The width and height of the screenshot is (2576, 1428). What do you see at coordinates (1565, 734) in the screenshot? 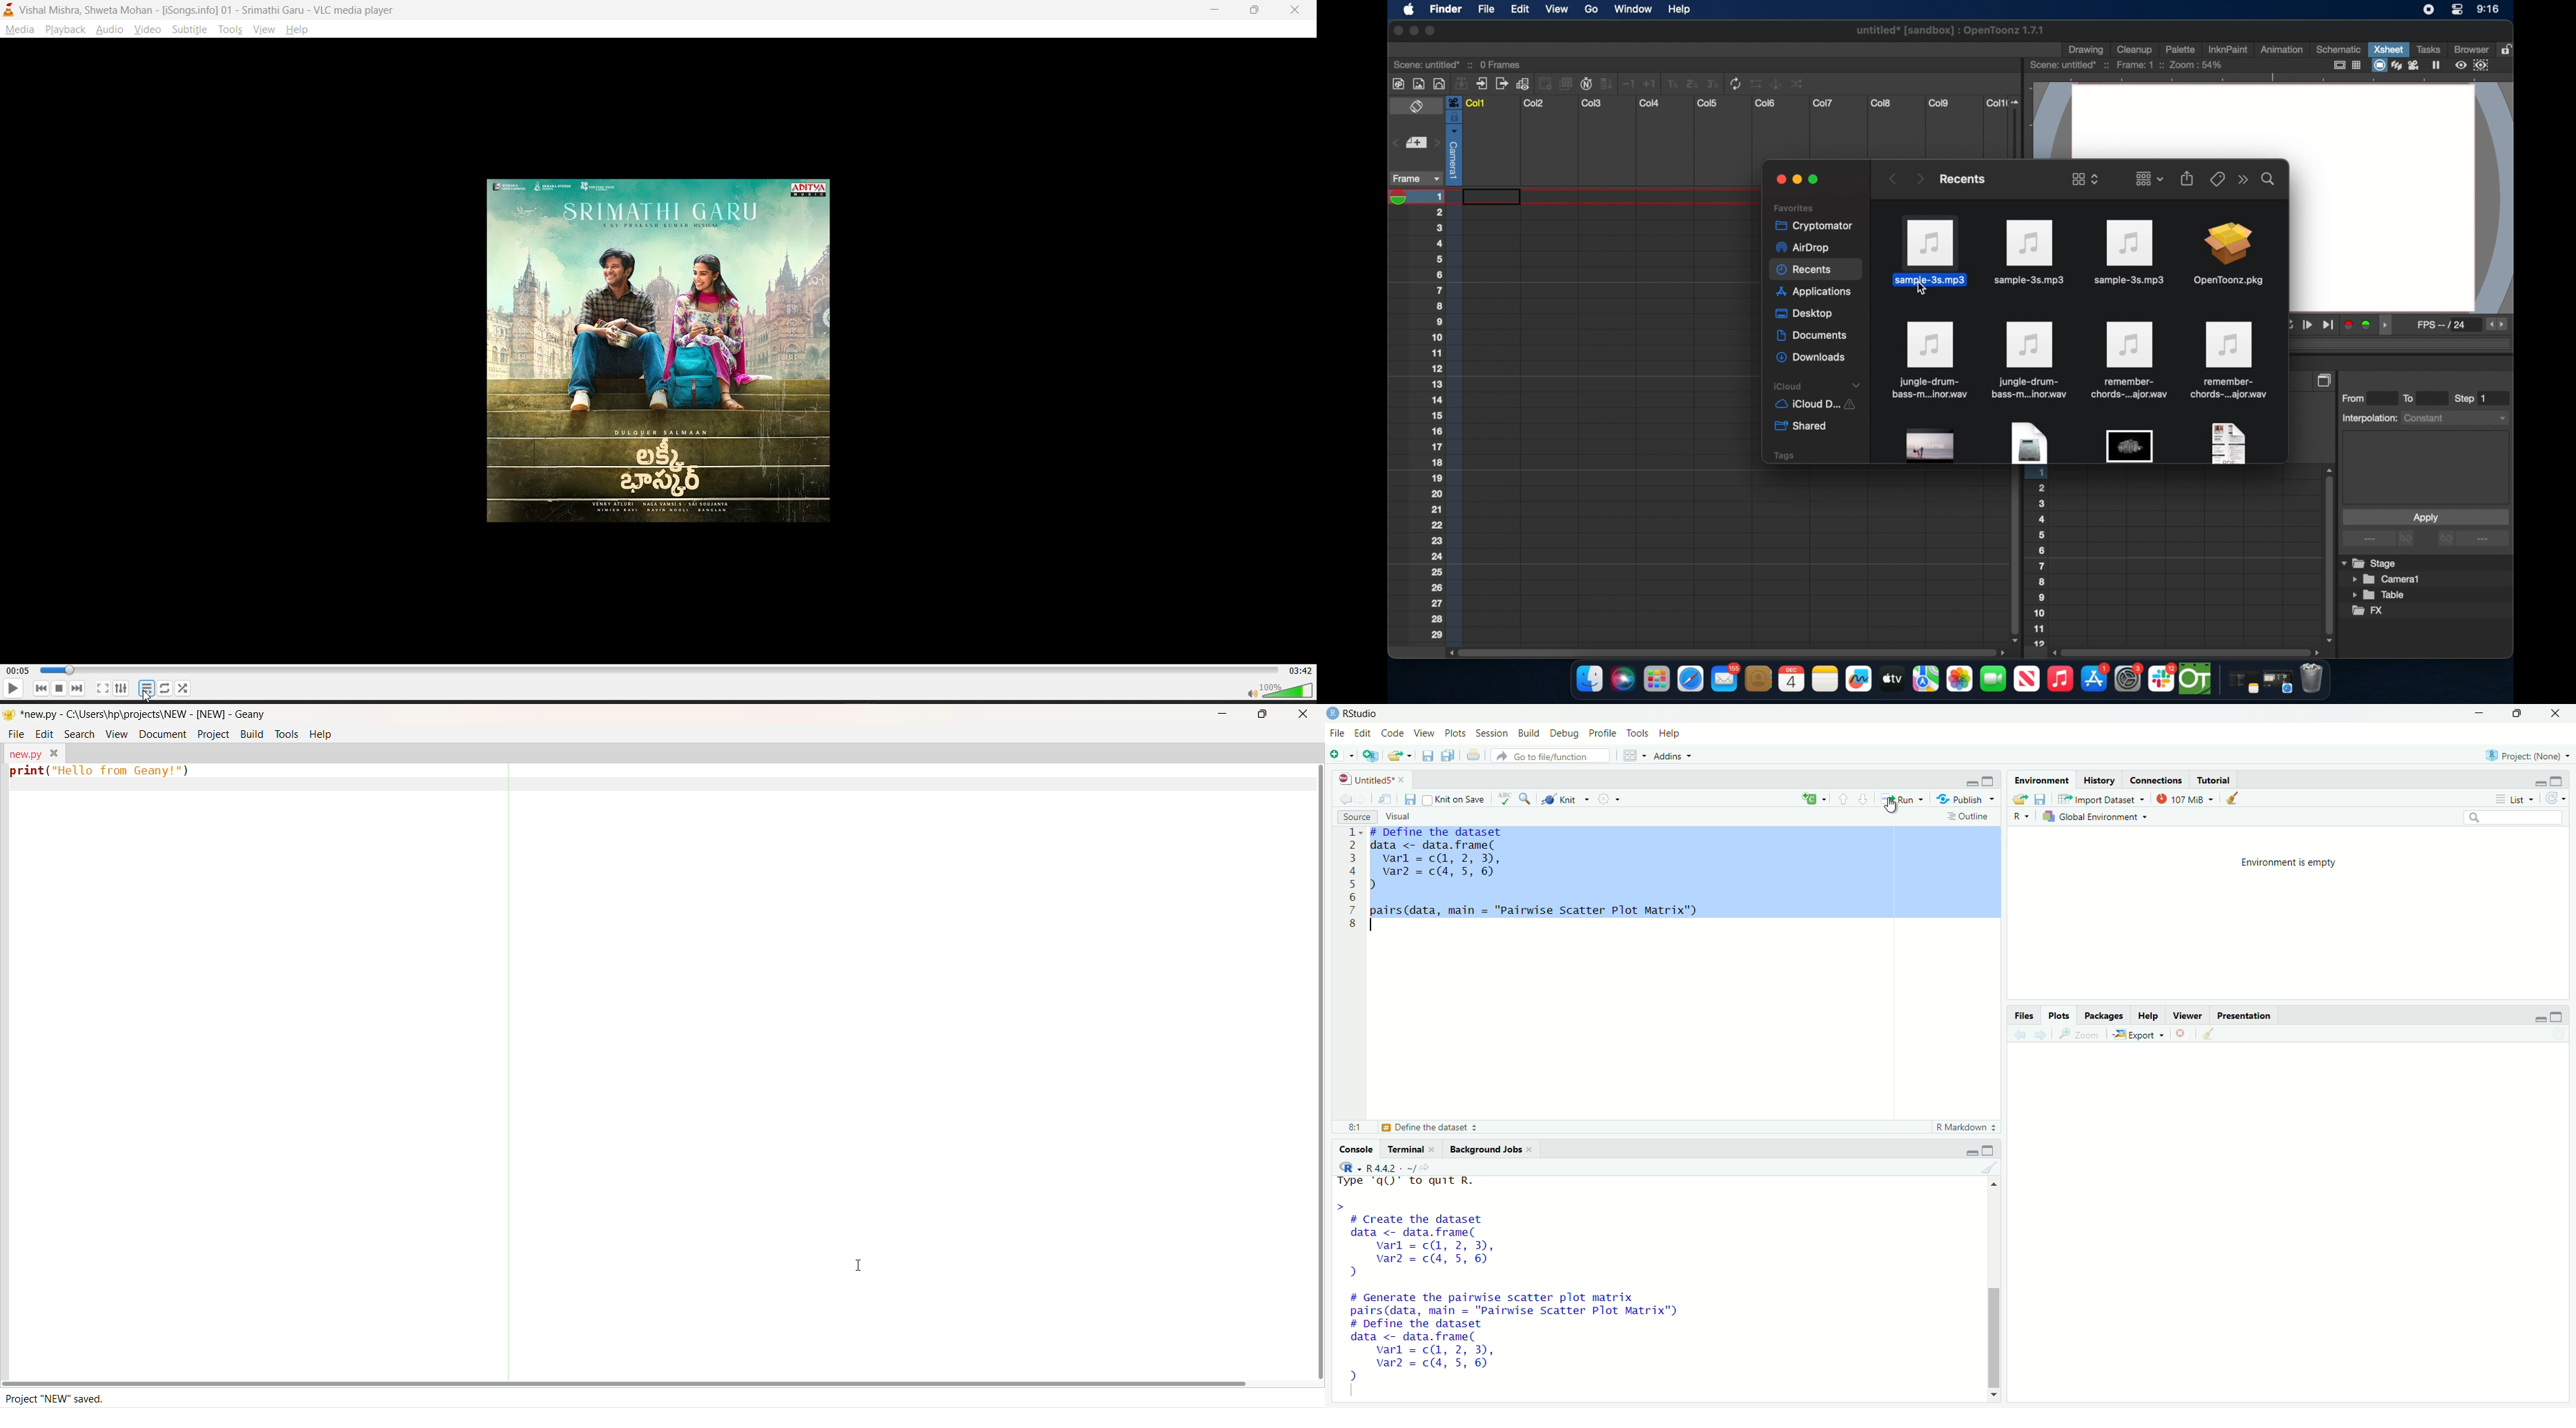
I see `Debug` at bounding box center [1565, 734].